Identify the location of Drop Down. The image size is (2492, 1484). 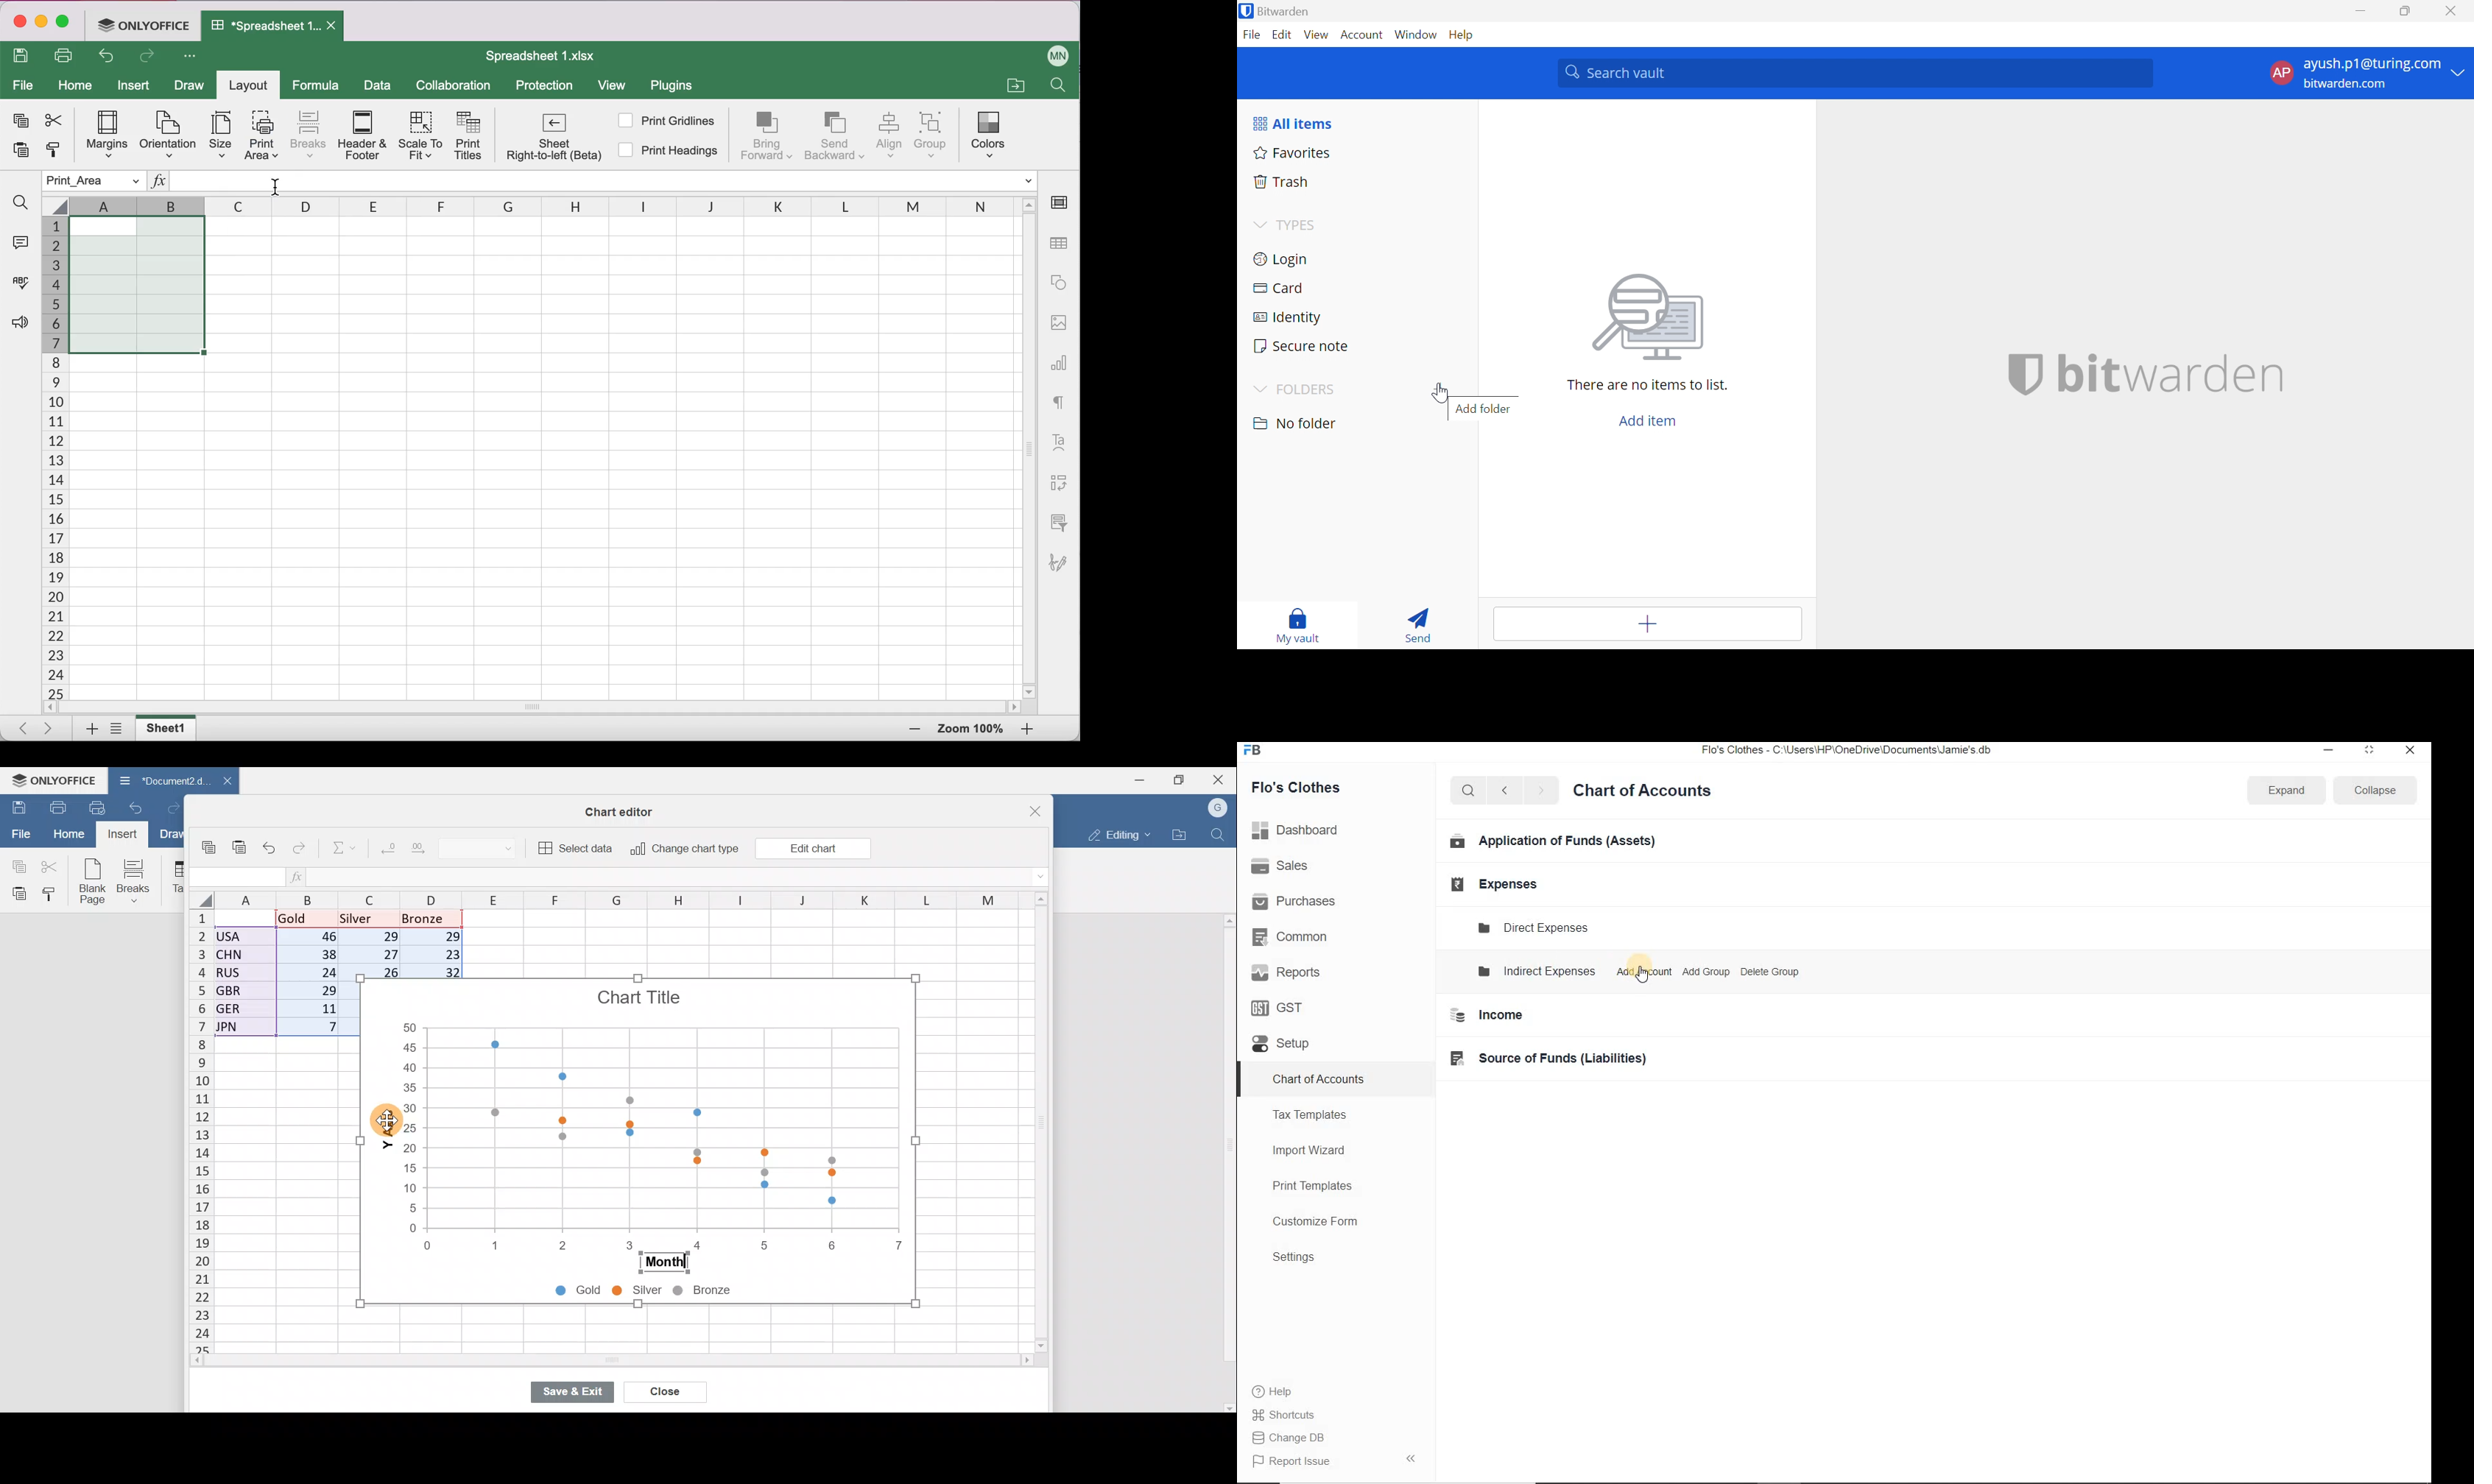
(1261, 389).